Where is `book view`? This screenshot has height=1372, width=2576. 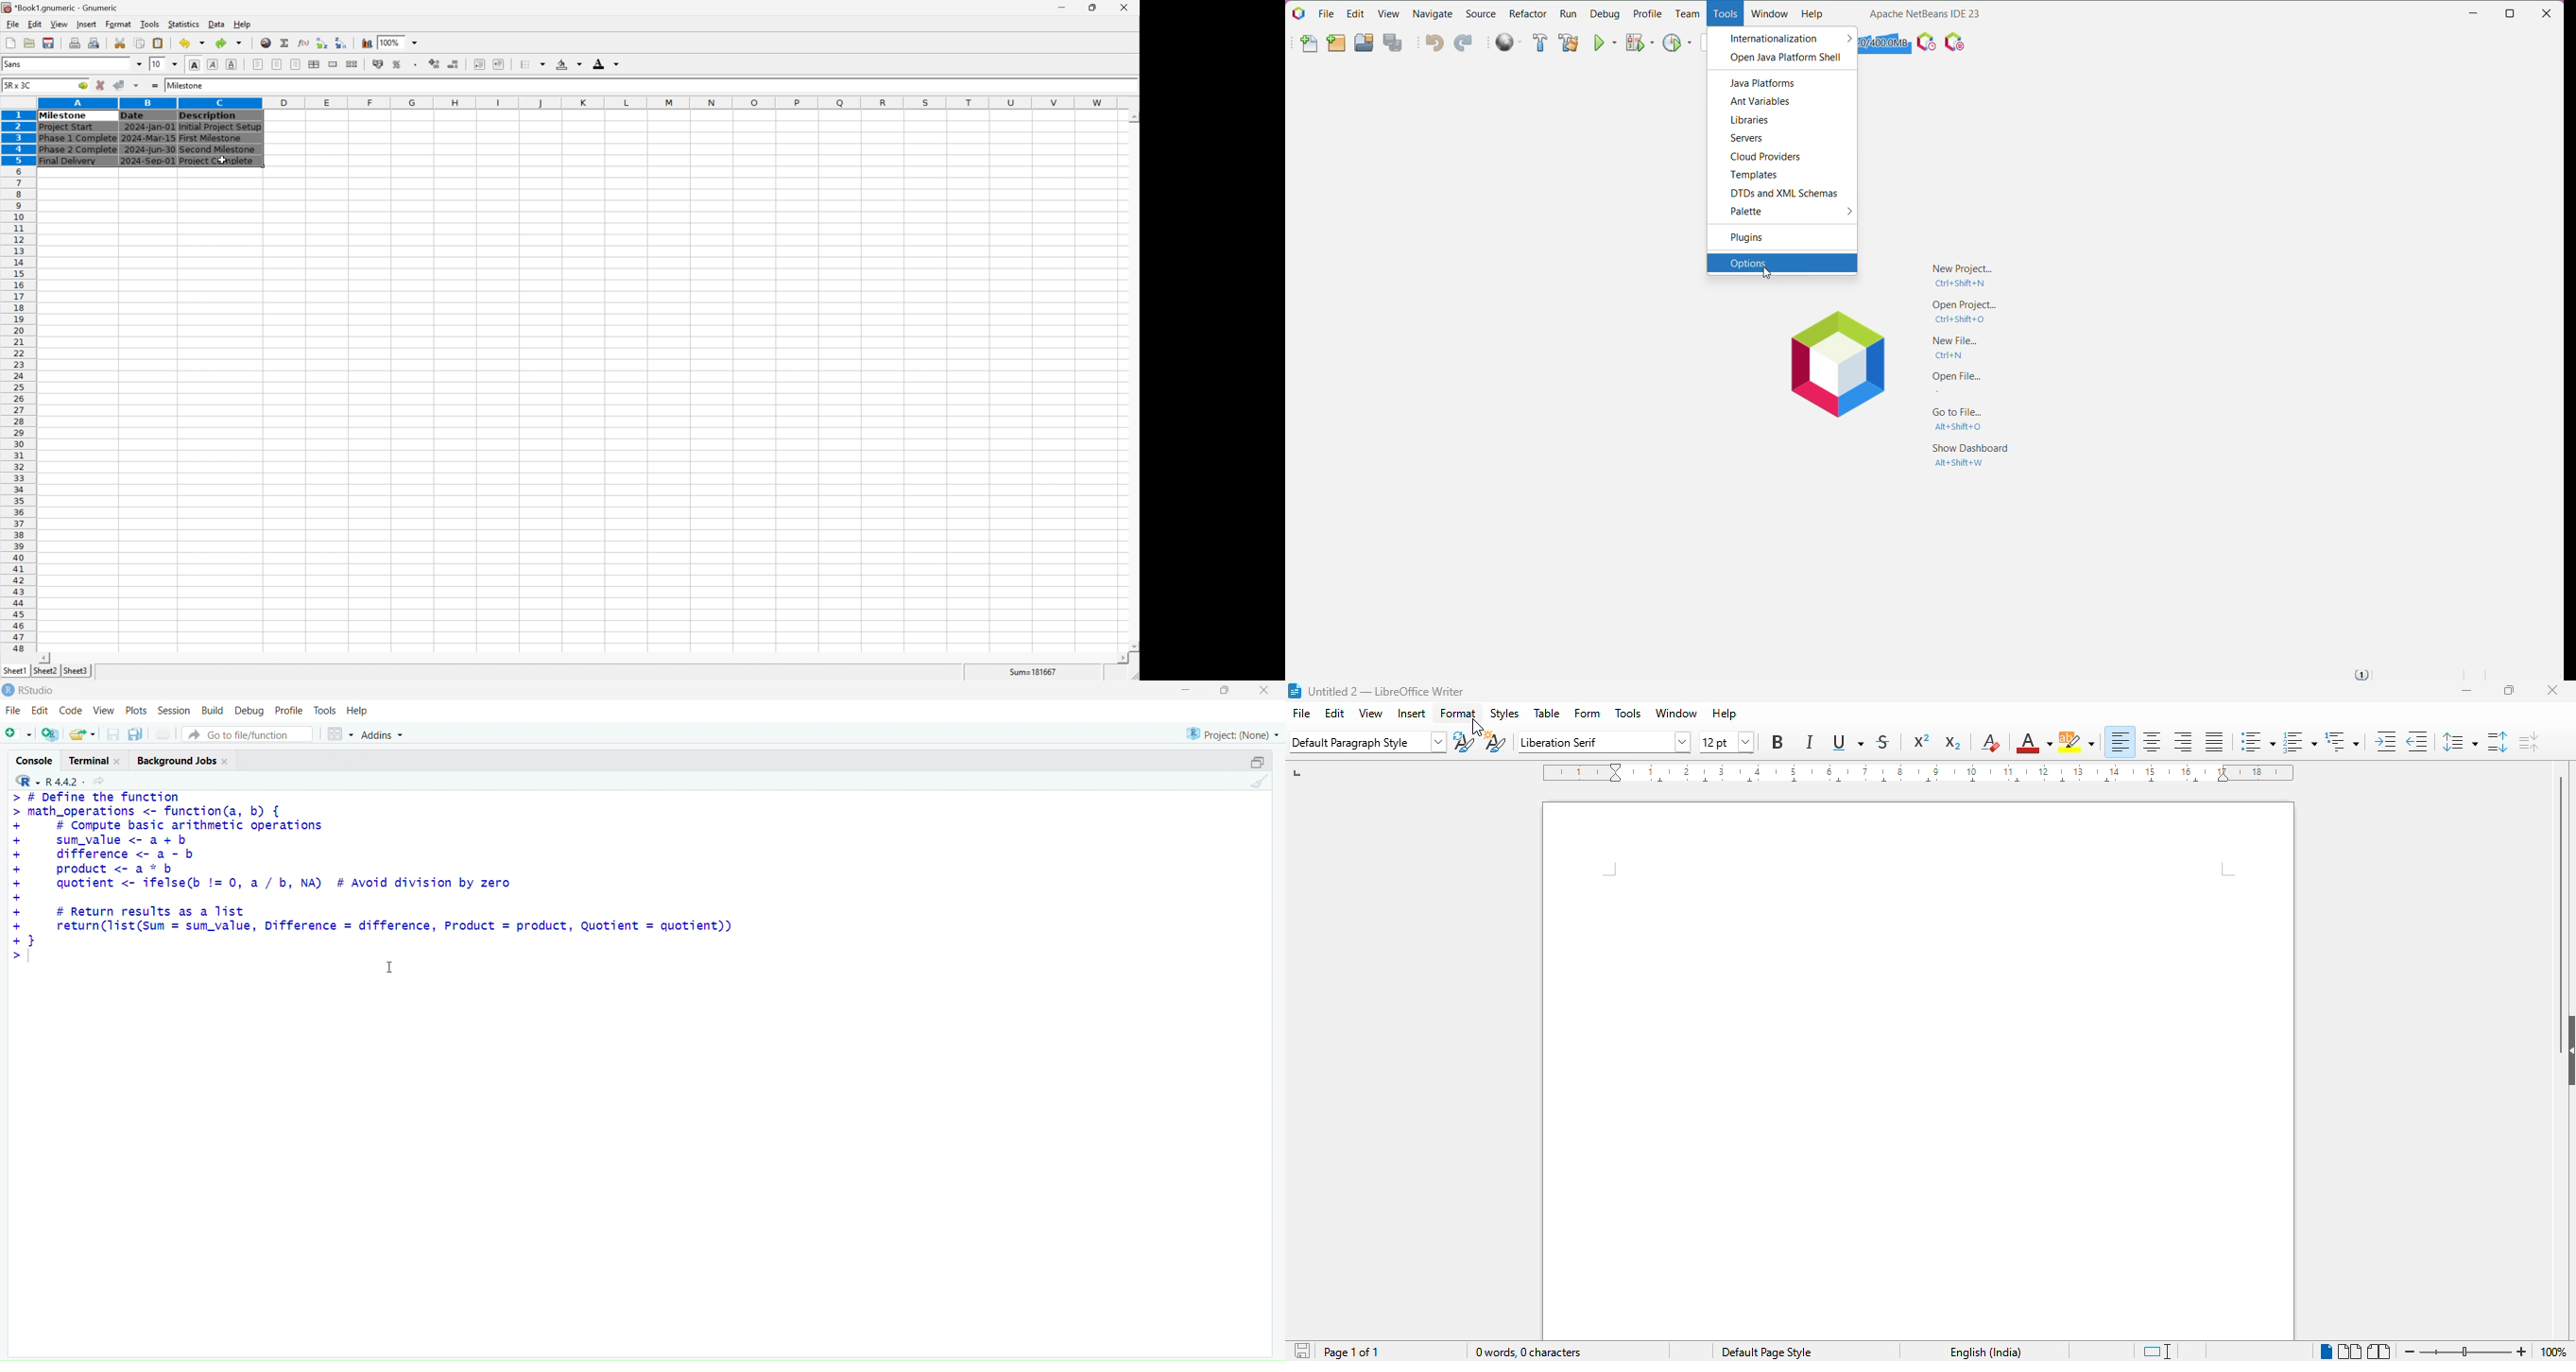 book view is located at coordinates (2380, 1351).